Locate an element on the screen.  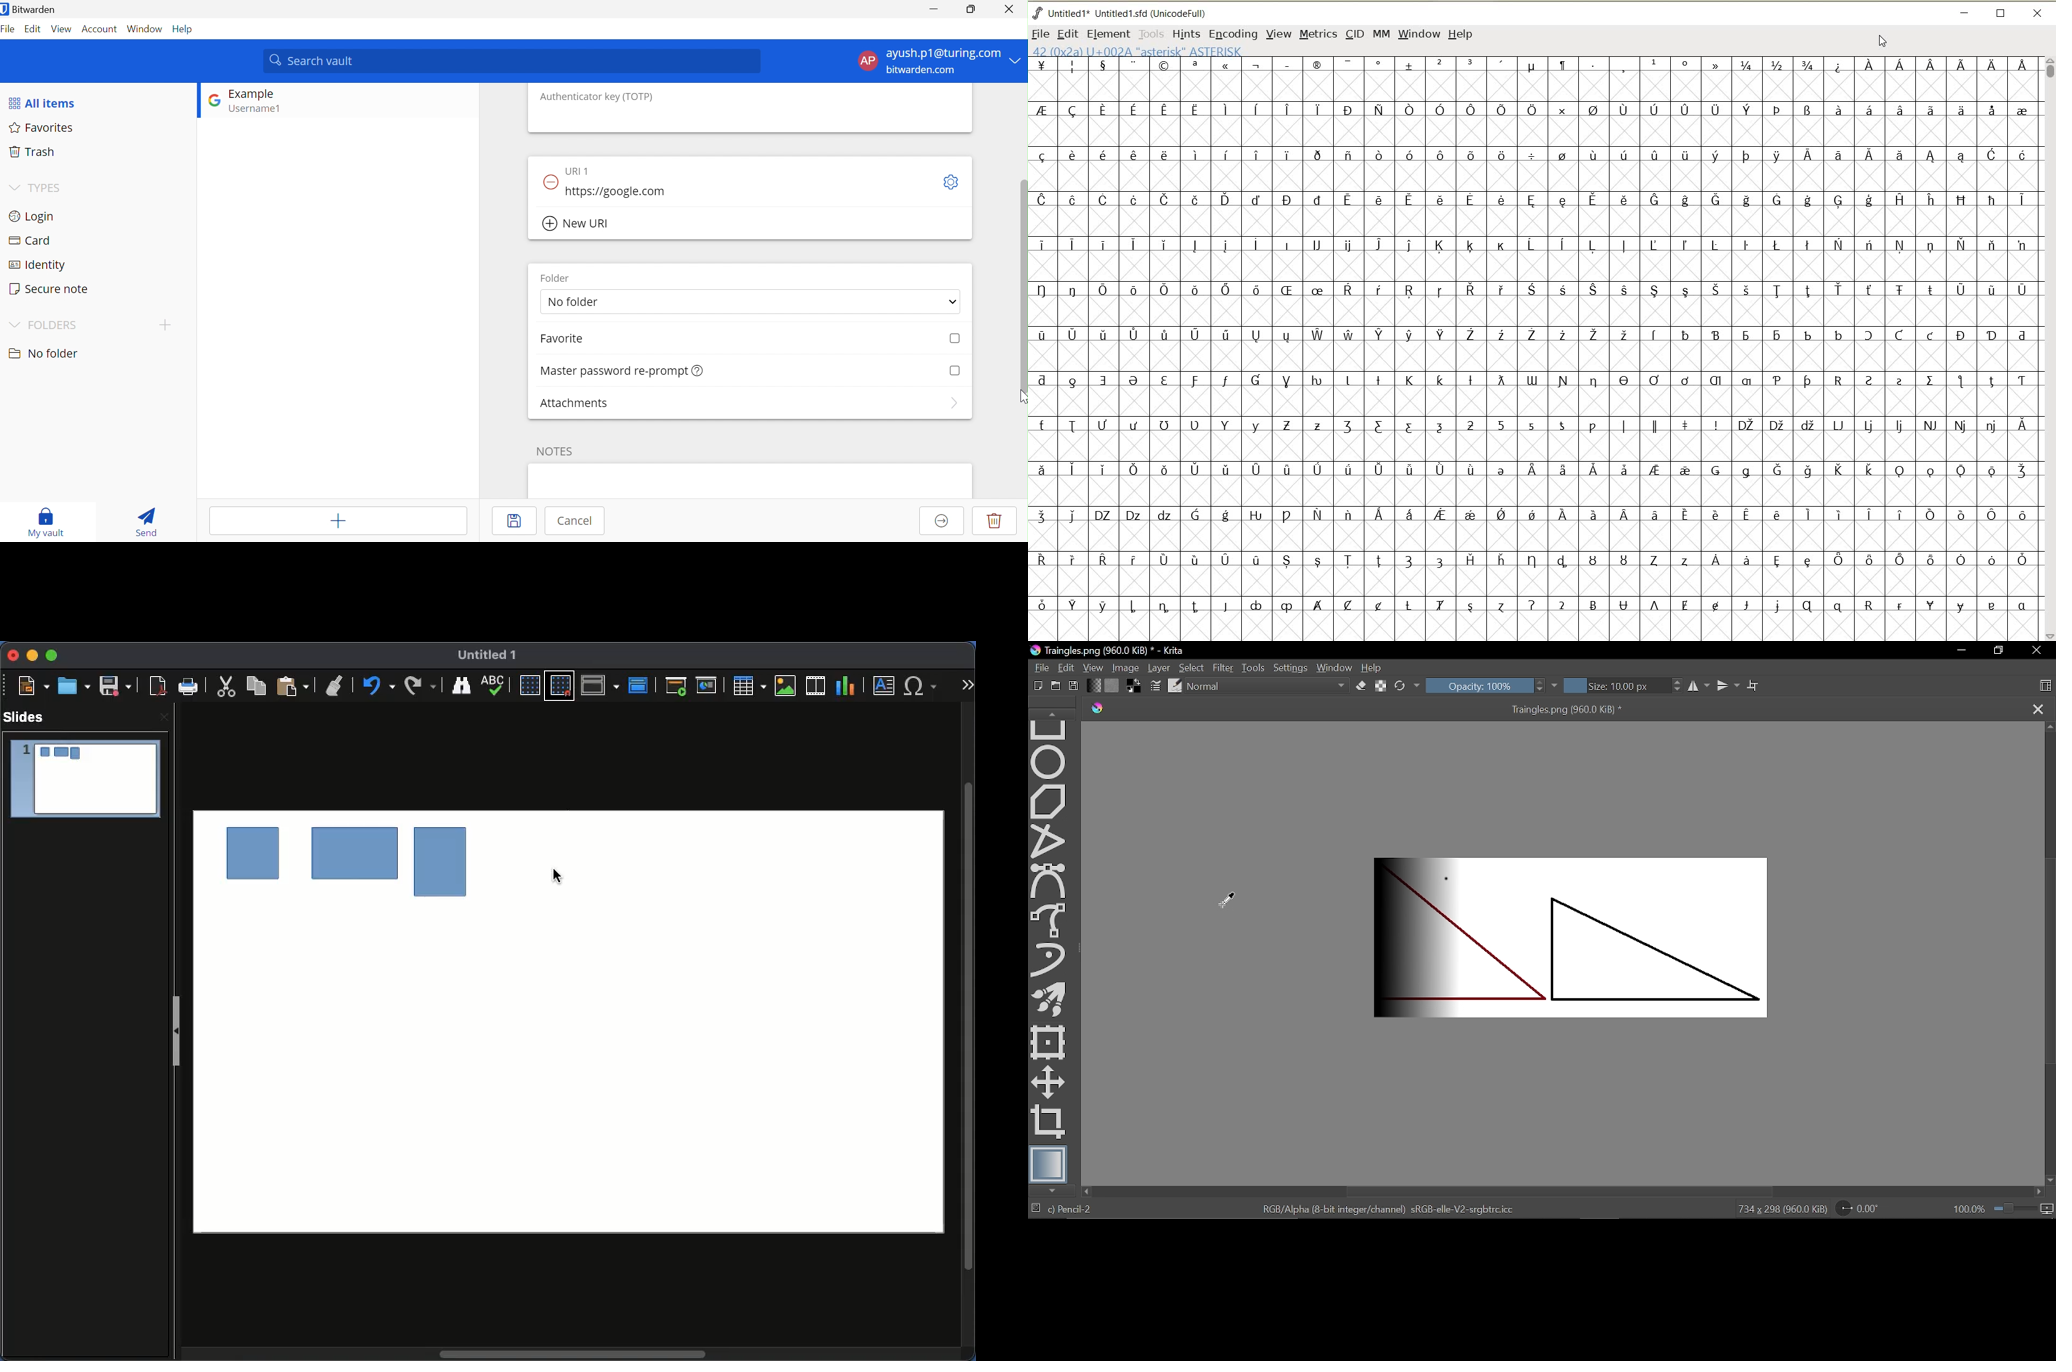
Multibrush tool is located at coordinates (1049, 998).